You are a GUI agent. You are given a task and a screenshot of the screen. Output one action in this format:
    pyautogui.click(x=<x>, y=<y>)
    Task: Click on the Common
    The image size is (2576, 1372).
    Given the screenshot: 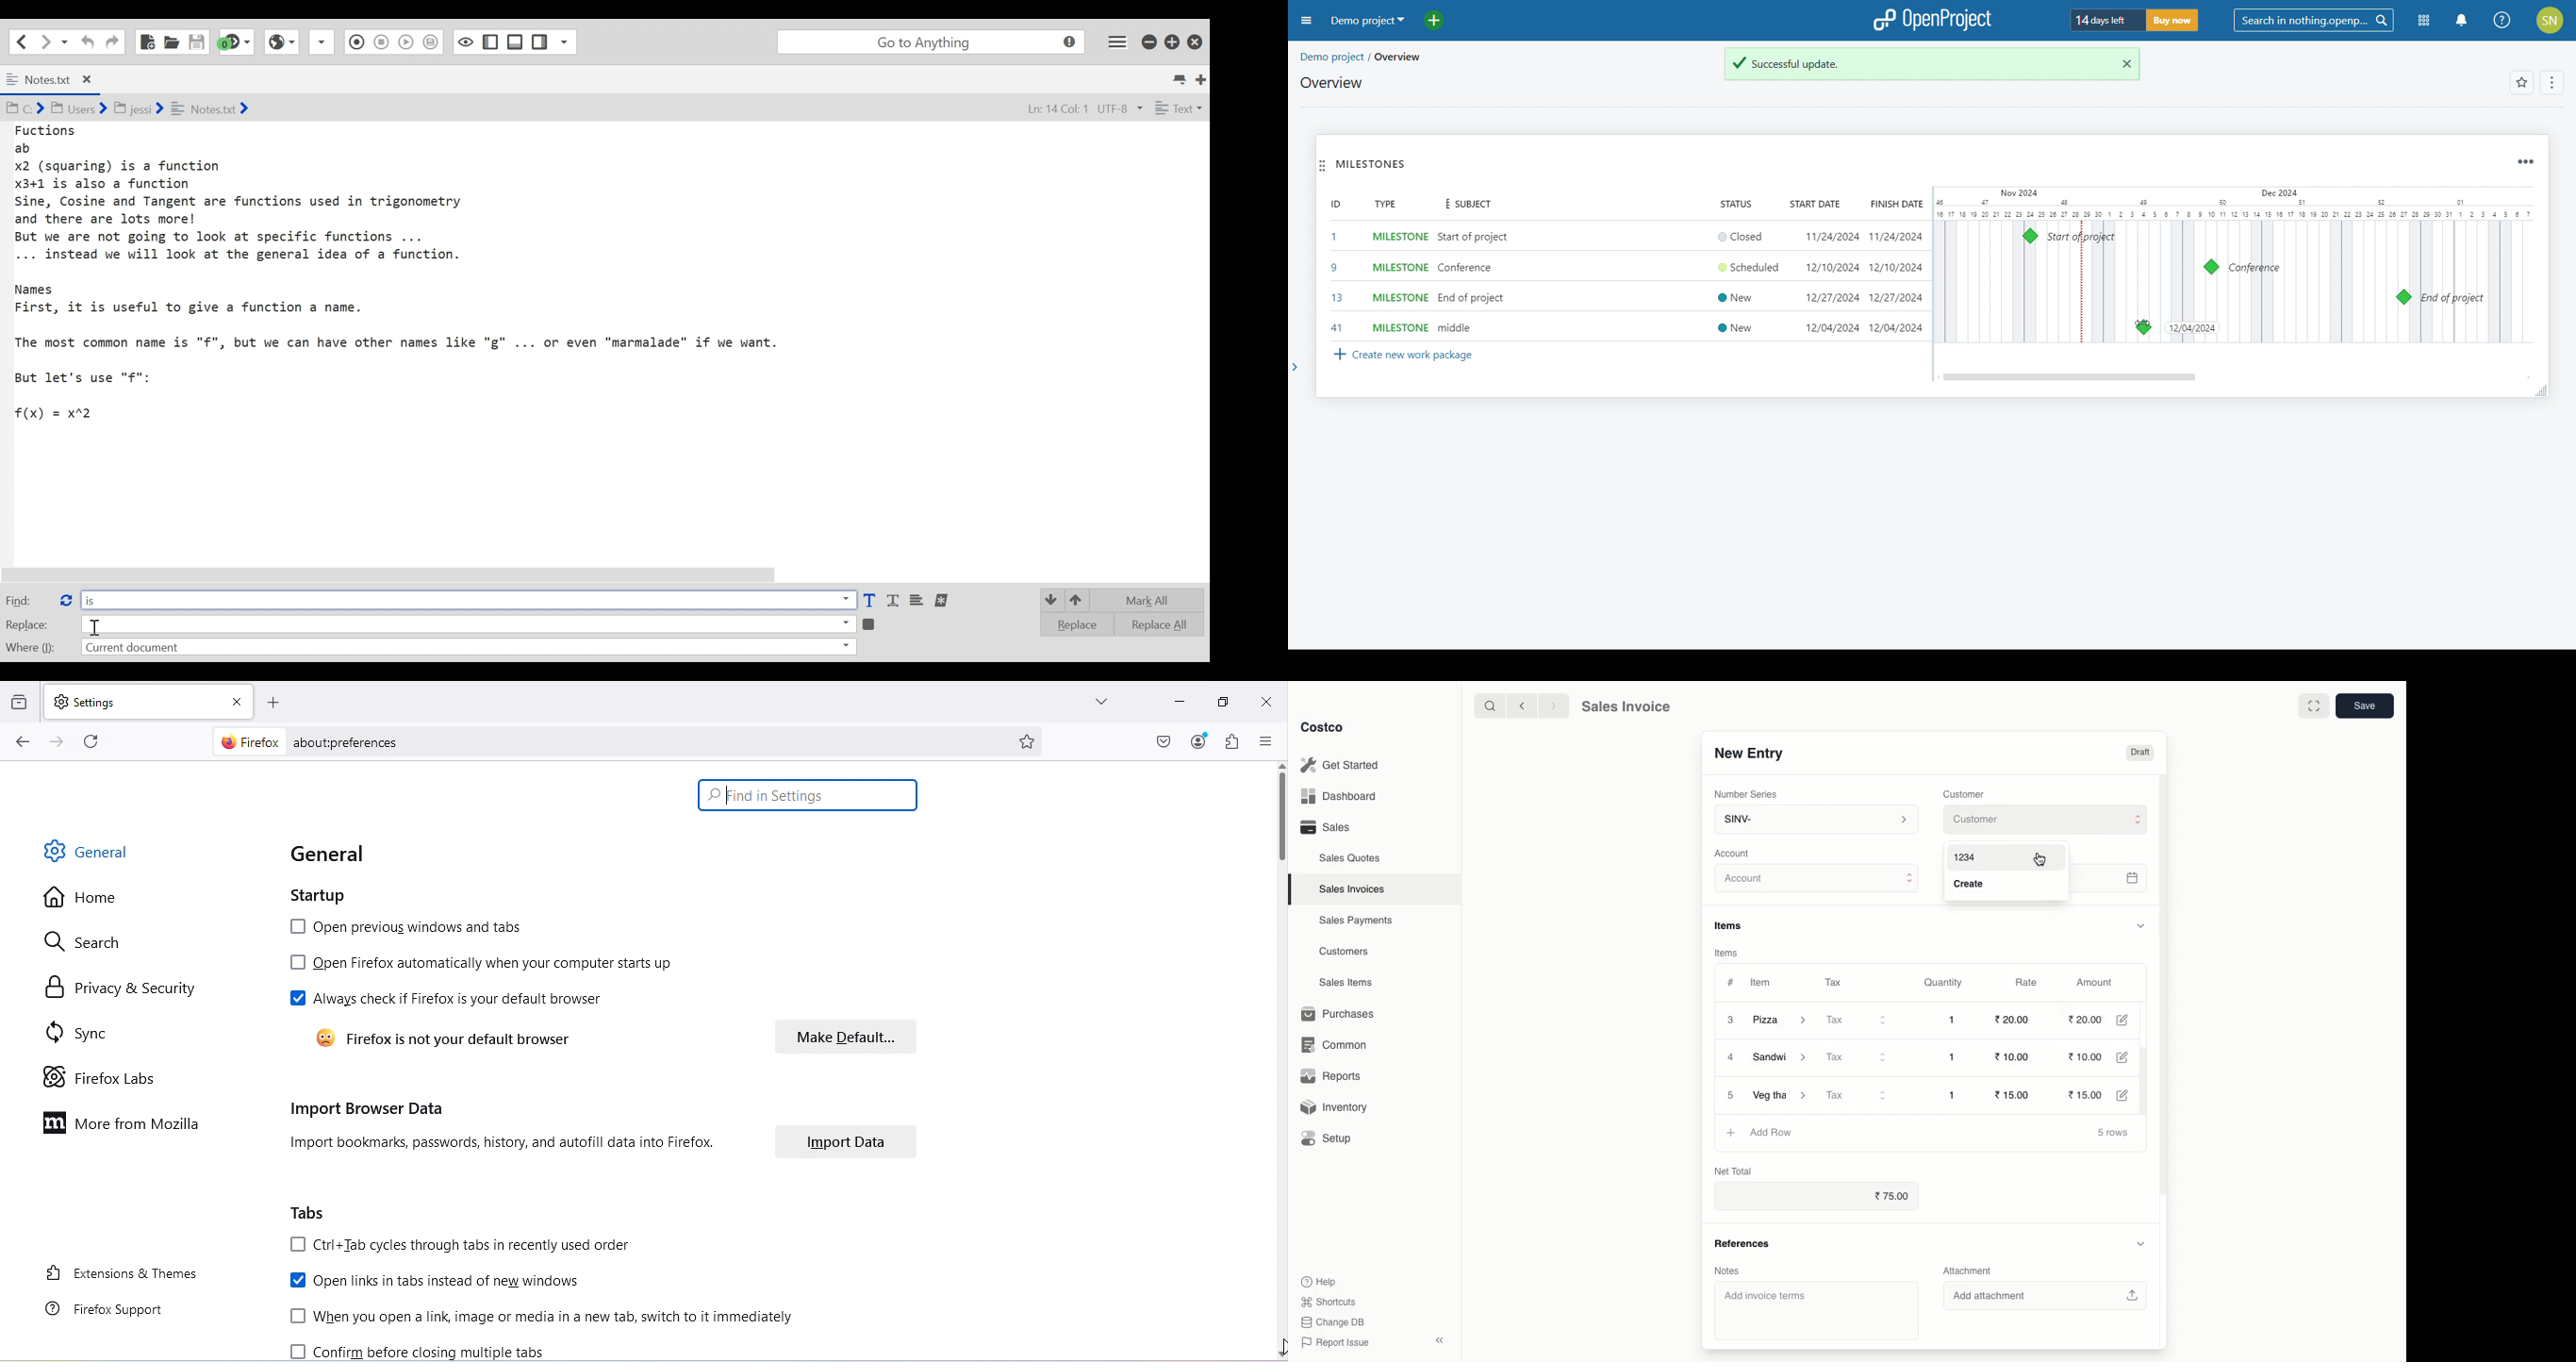 What is the action you would take?
    pyautogui.click(x=1341, y=1045)
    